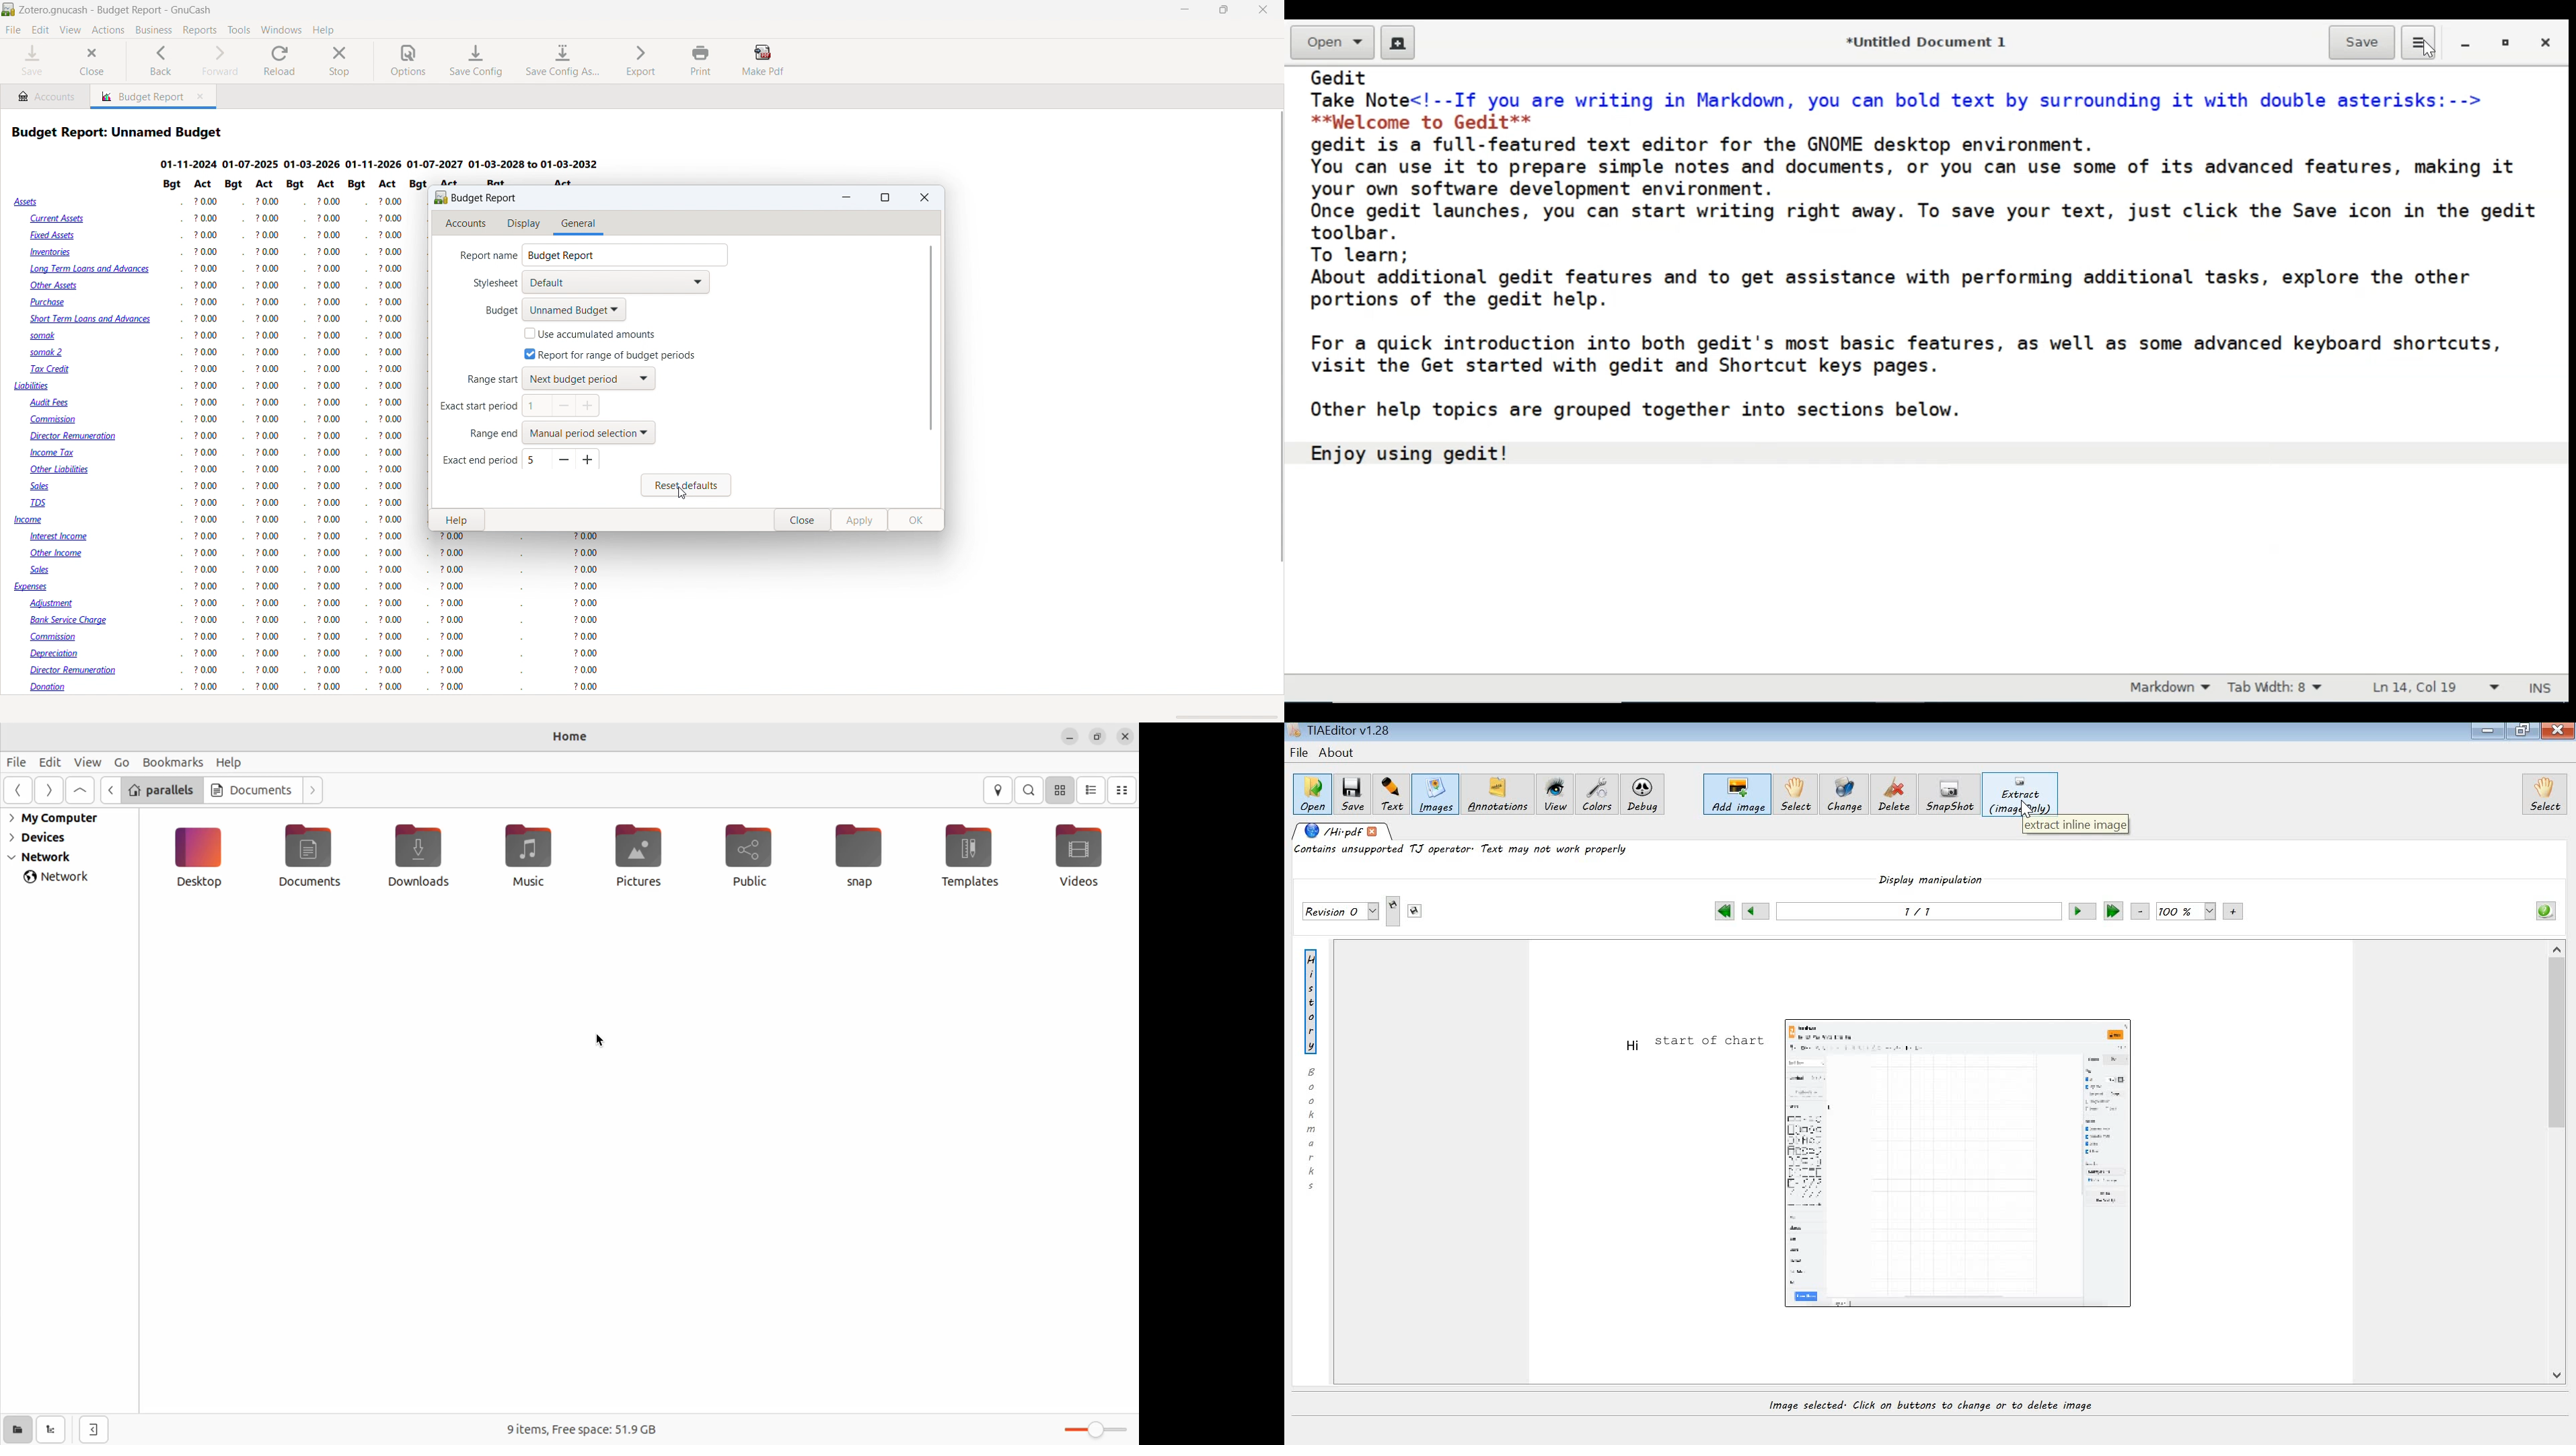 The height and width of the screenshot is (1456, 2576). Describe the element at coordinates (20, 791) in the screenshot. I see `go back` at that location.